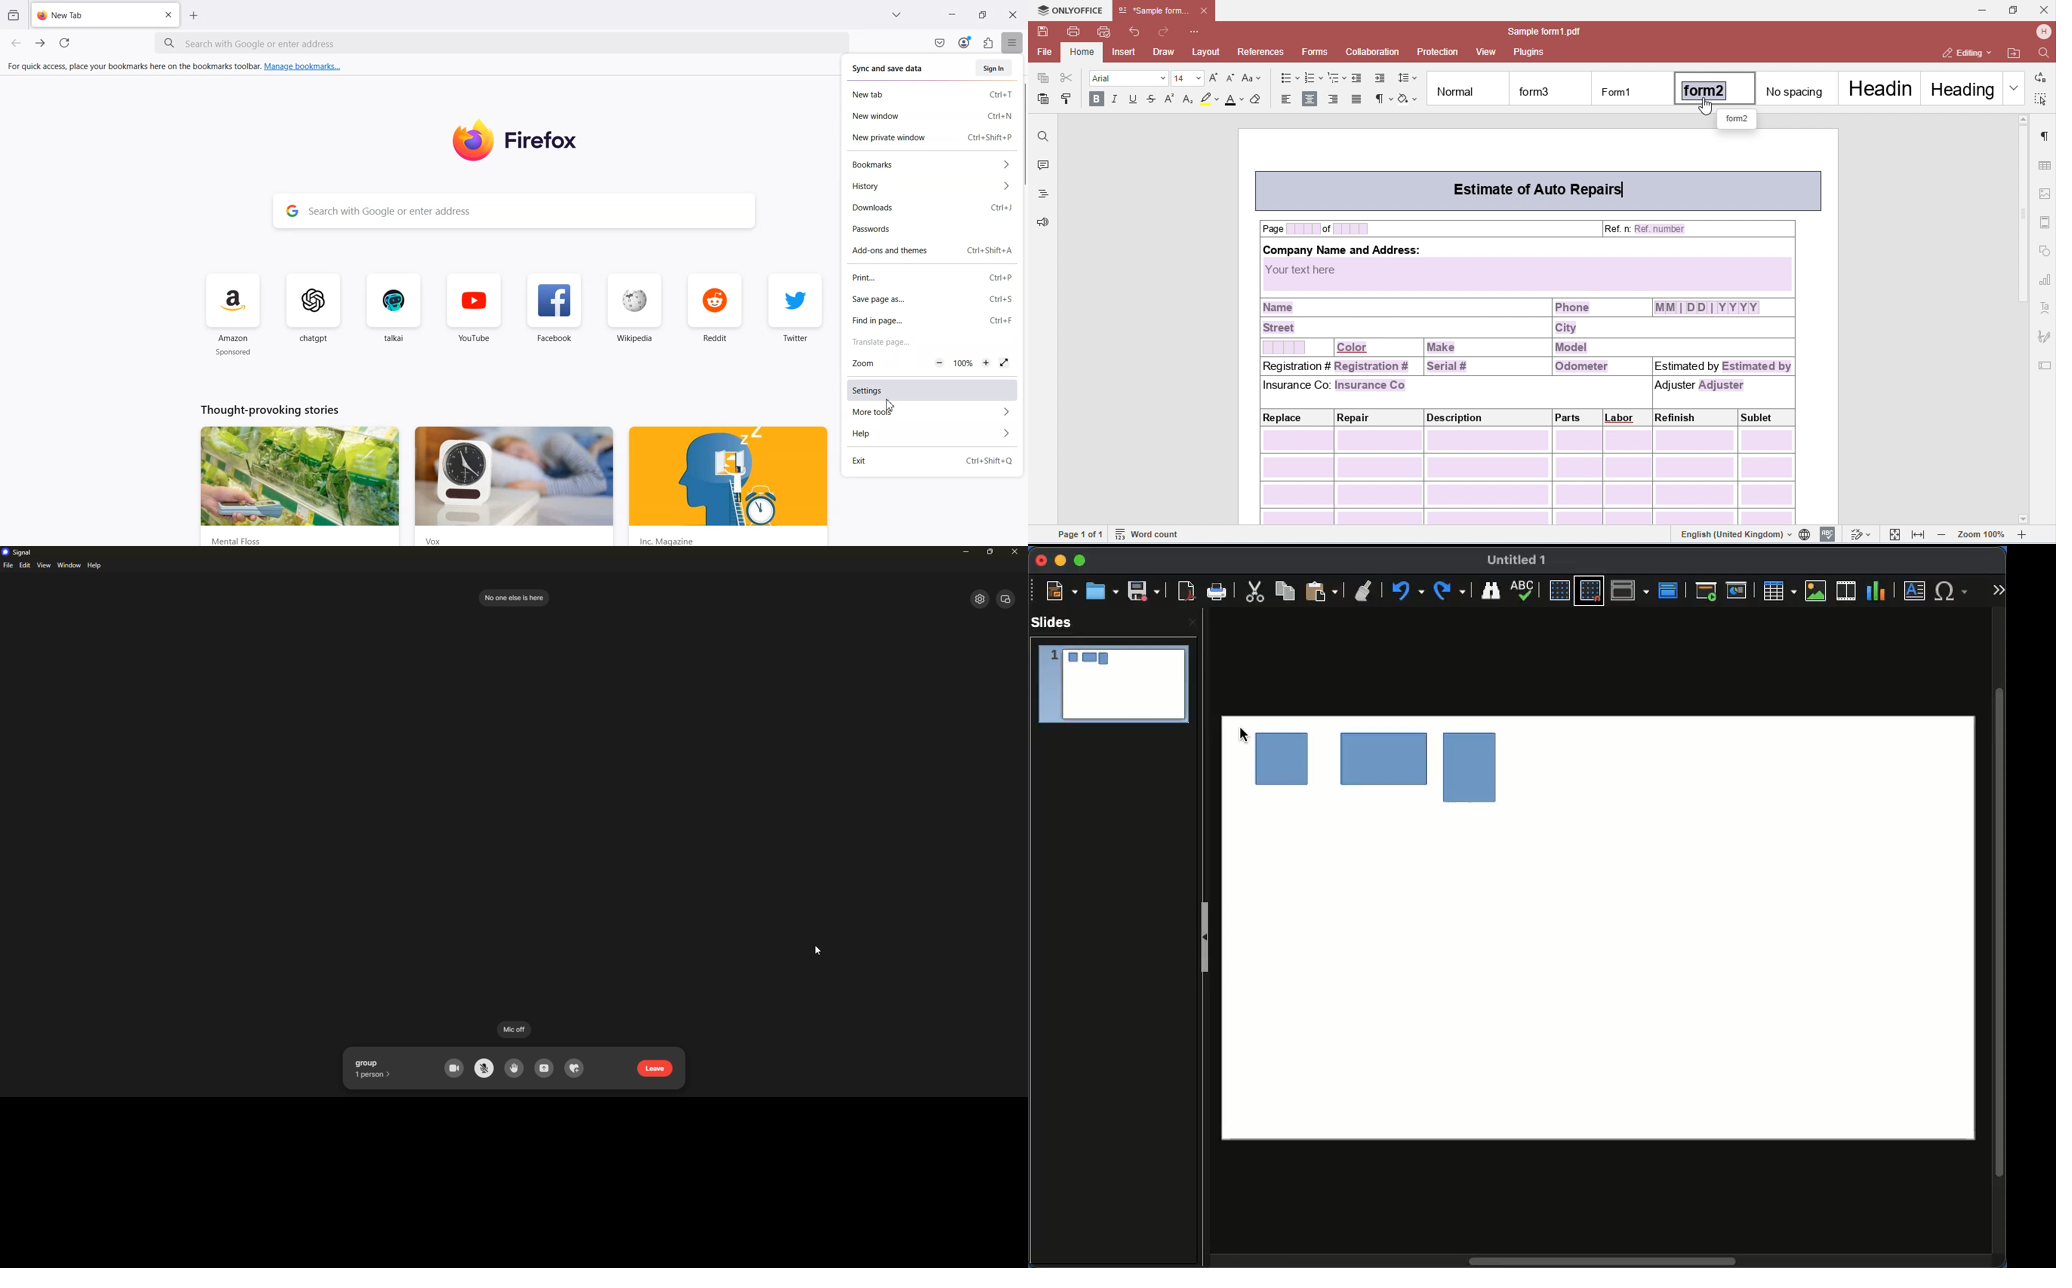 Image resolution: width=2072 pixels, height=1288 pixels. I want to click on New private window Ctrl+Shift+P, so click(931, 136).